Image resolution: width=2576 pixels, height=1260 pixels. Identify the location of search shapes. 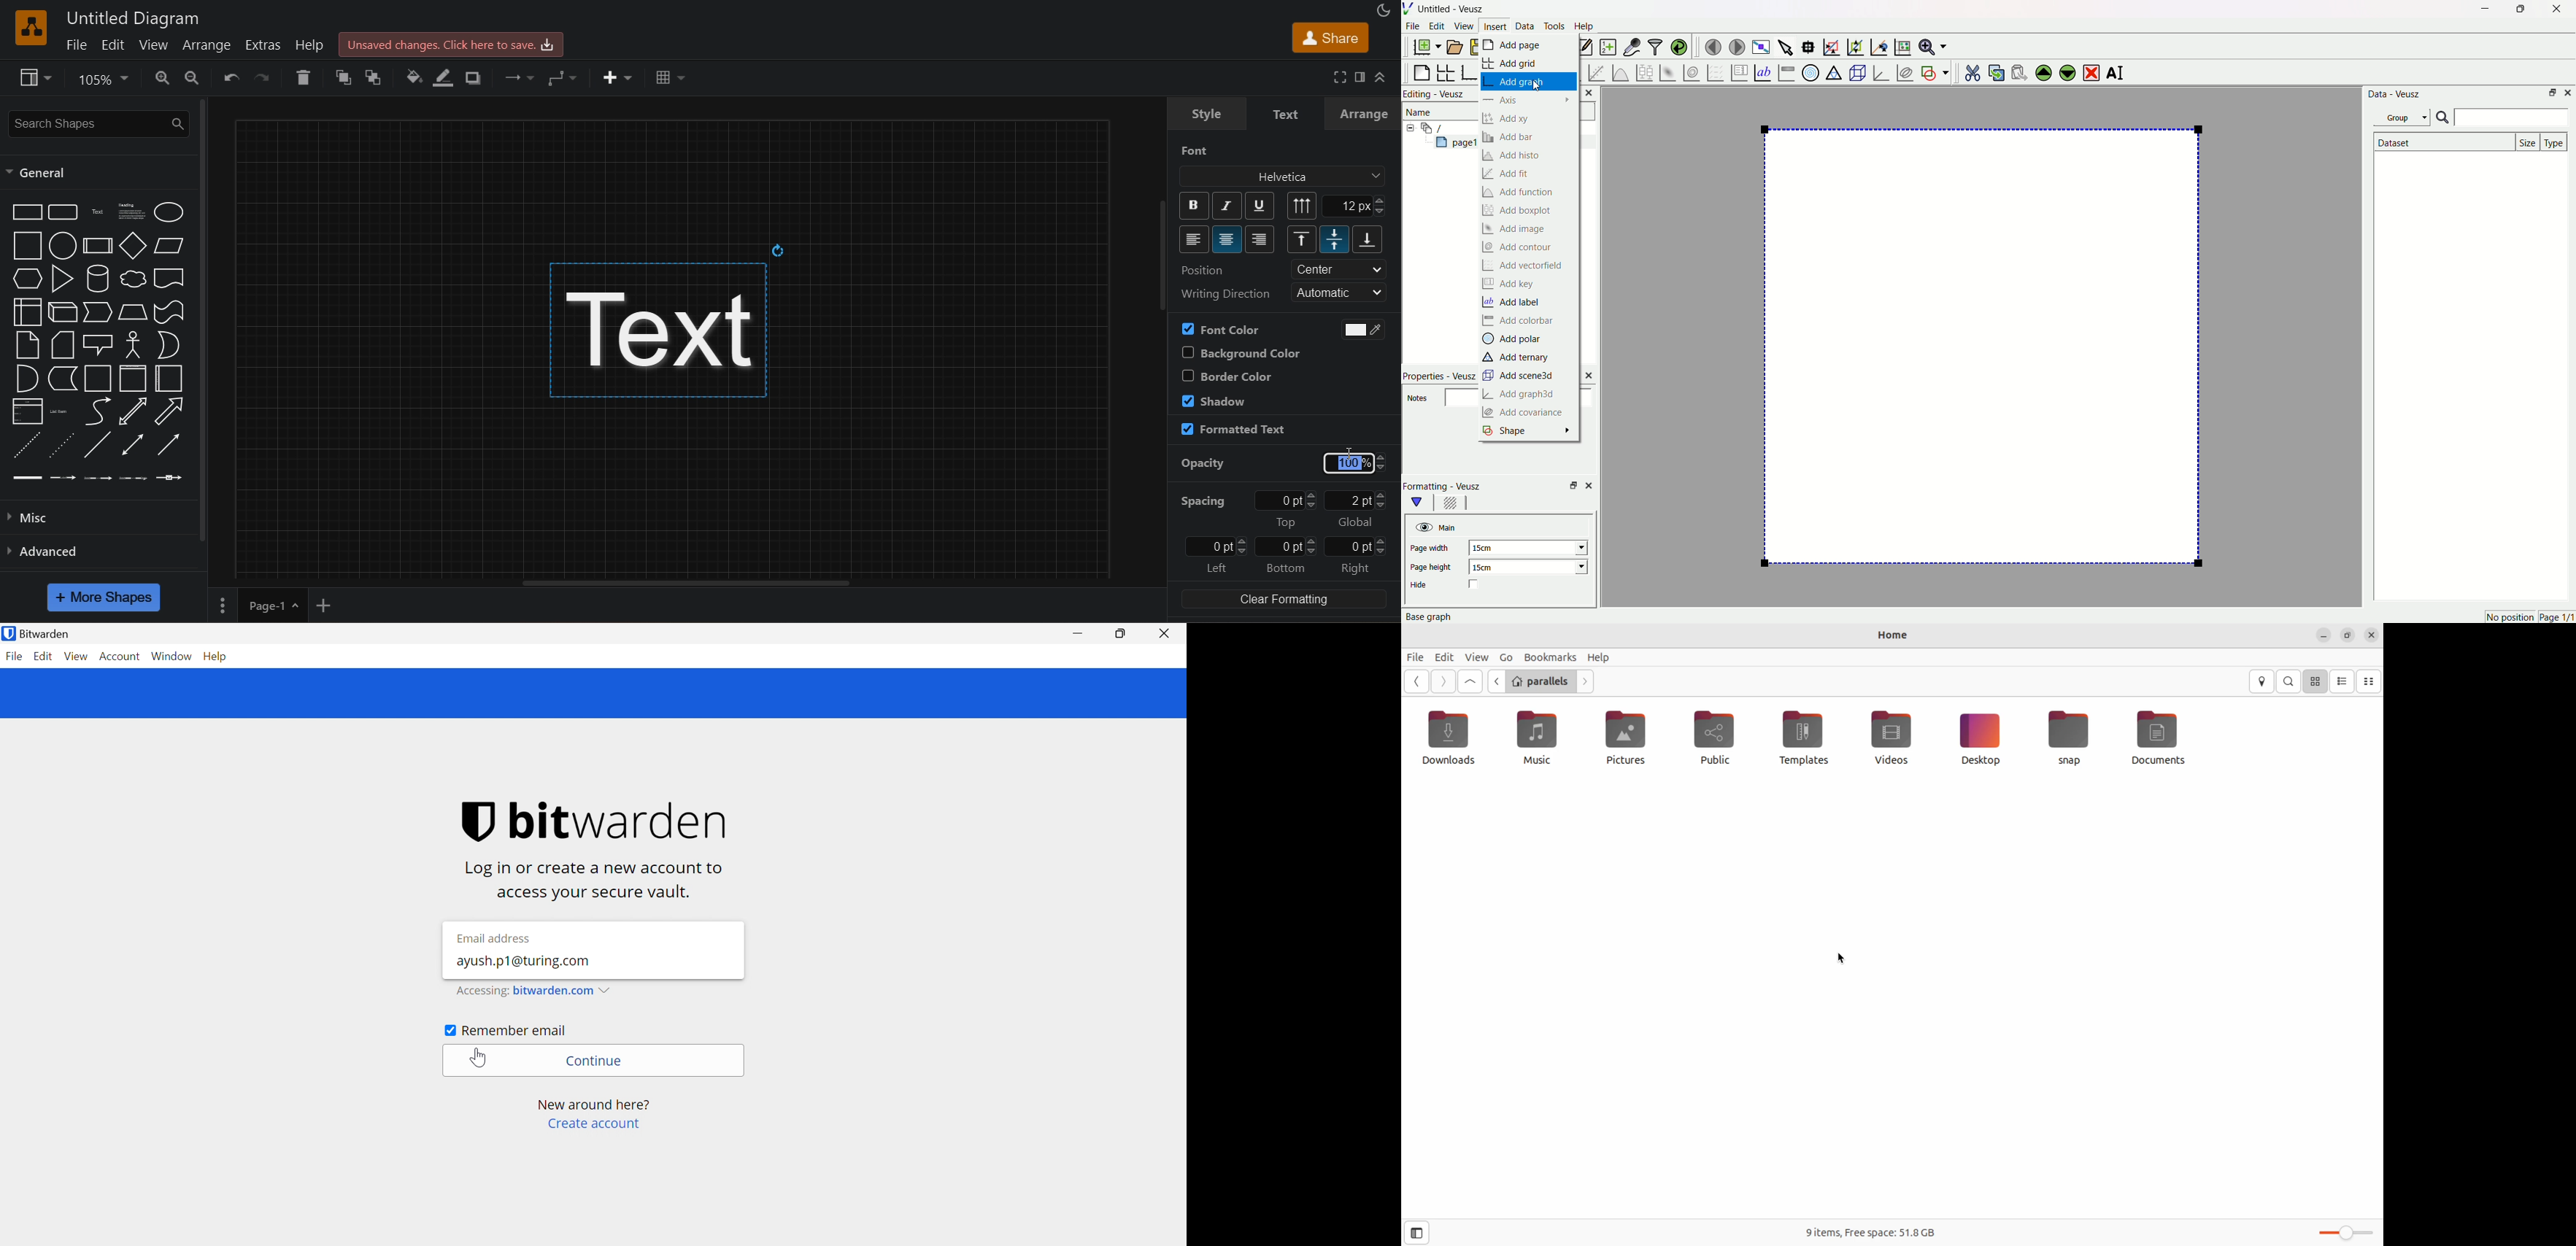
(96, 124).